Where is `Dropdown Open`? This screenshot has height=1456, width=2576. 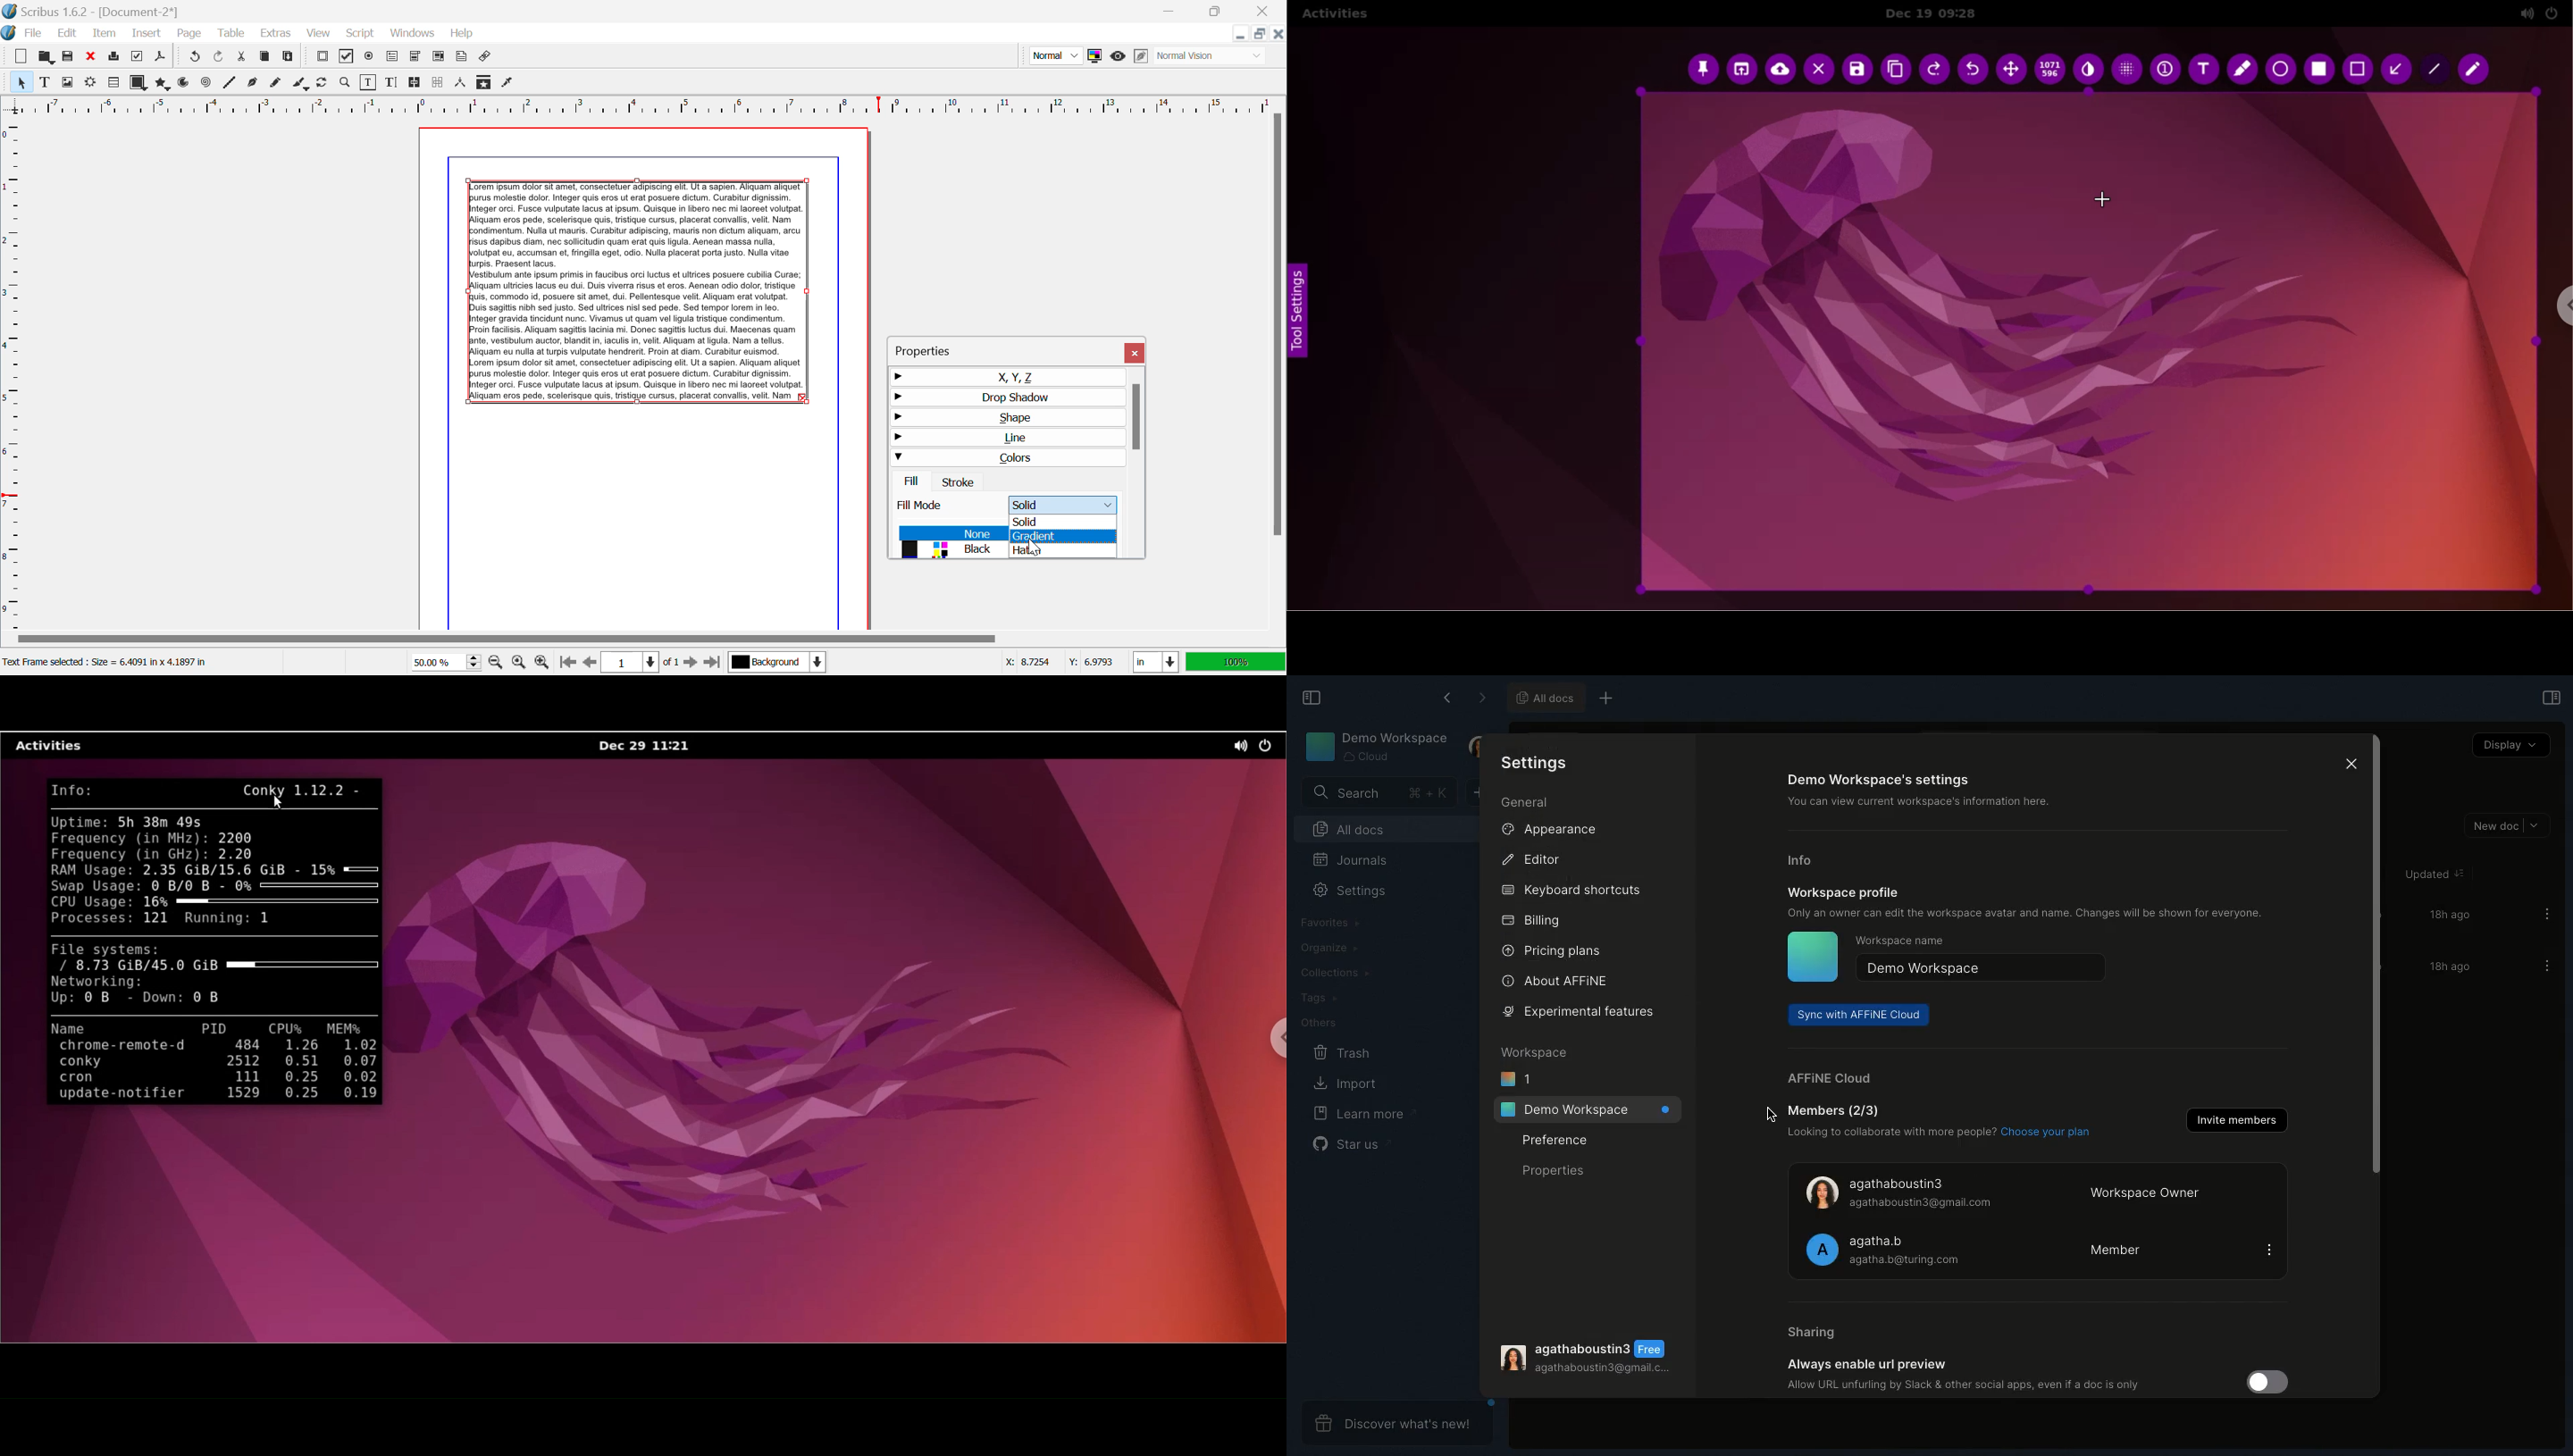 Dropdown Open is located at coordinates (1065, 504).